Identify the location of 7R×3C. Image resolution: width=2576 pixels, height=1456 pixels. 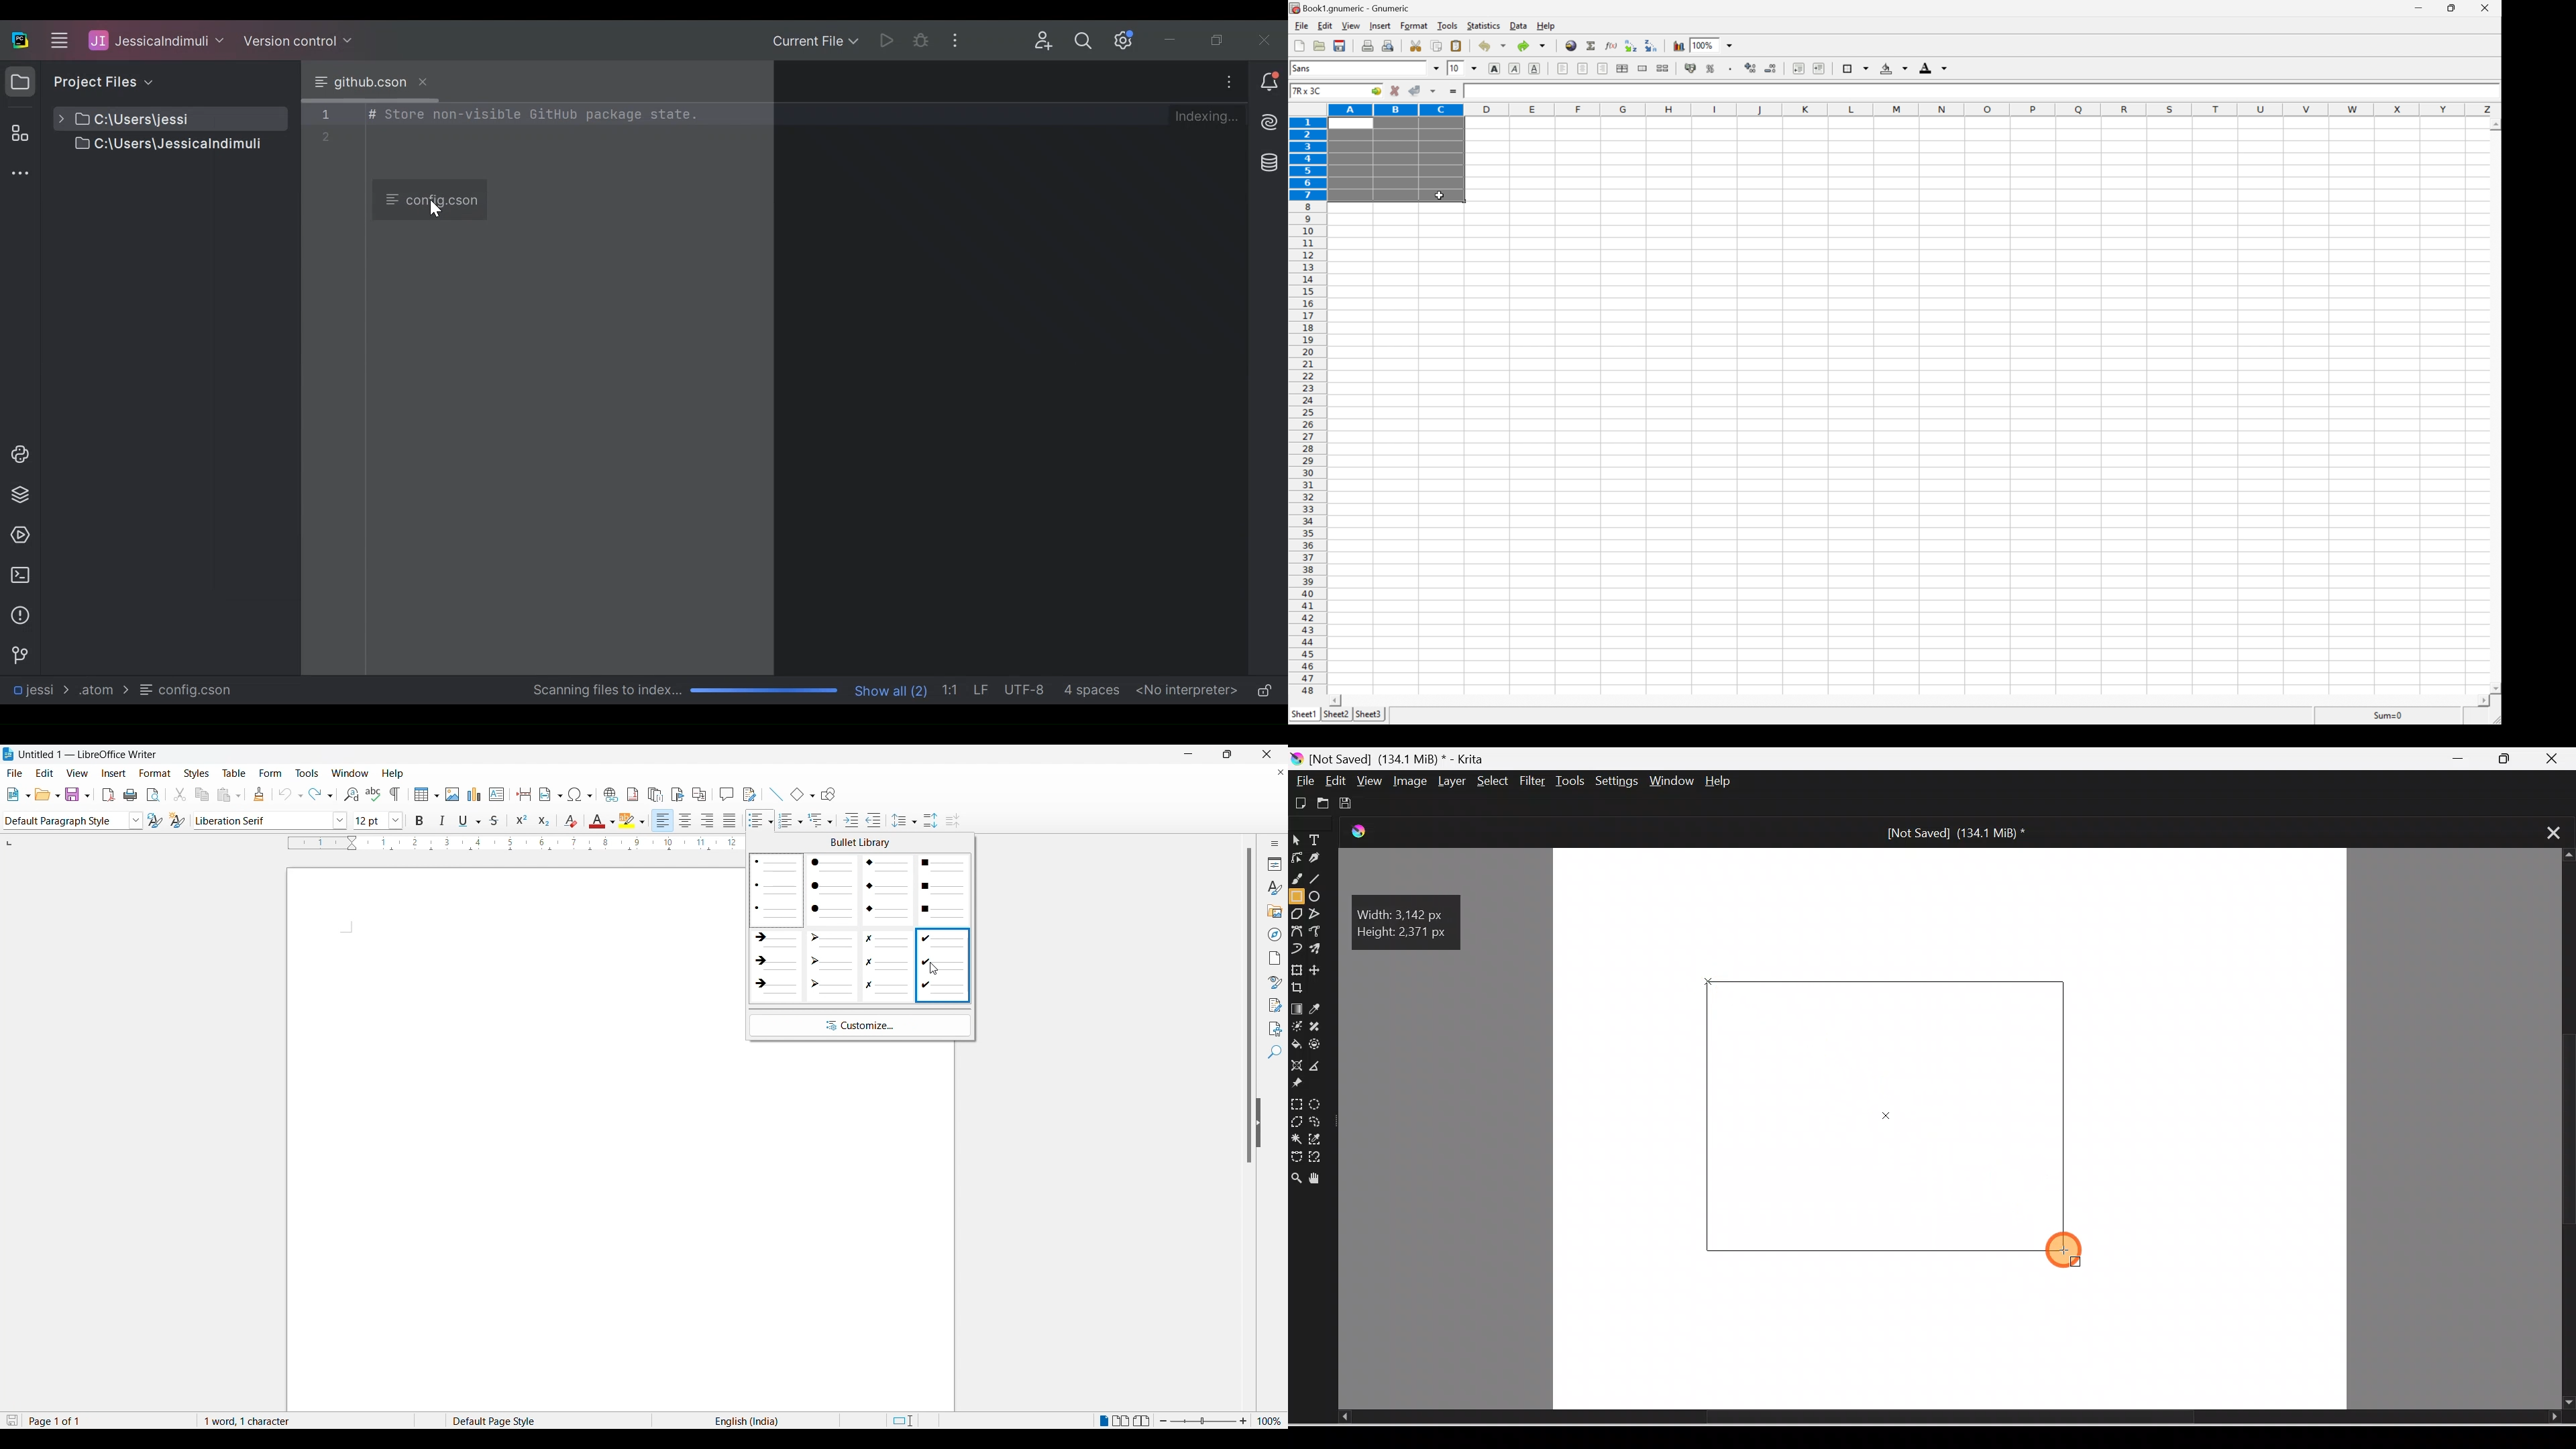
(1325, 91).